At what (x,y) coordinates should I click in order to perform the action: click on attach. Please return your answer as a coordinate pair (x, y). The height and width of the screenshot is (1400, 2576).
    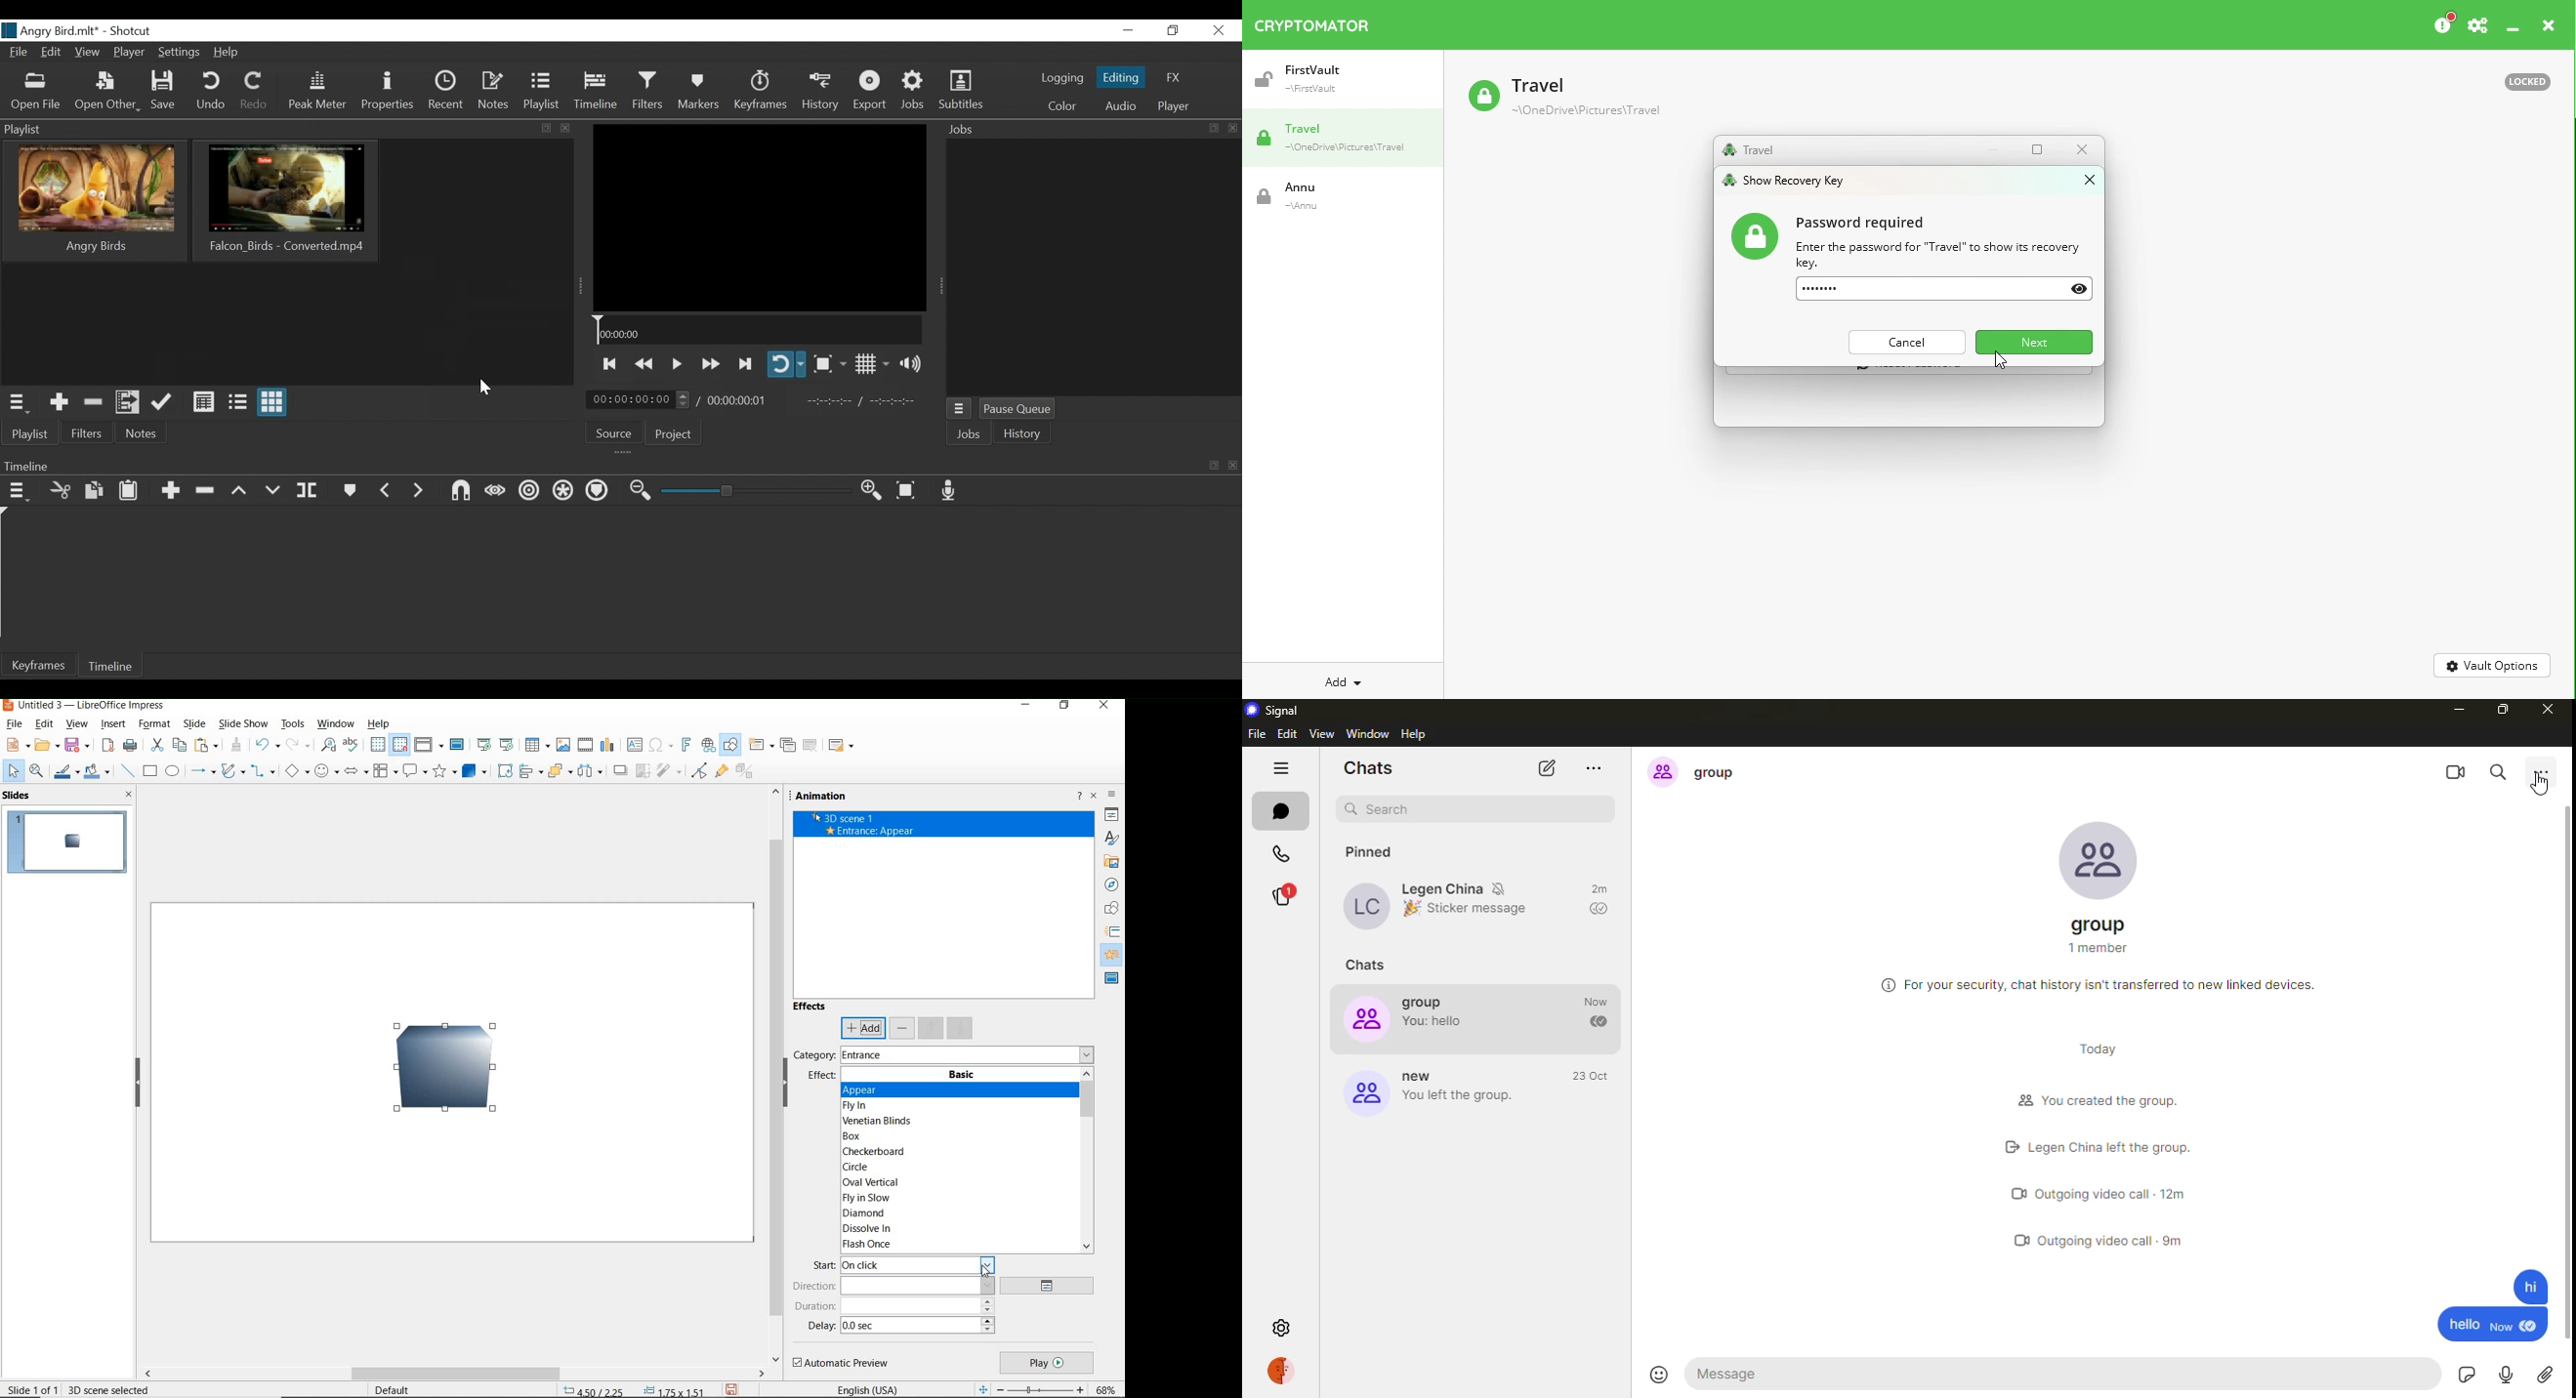
    Looking at the image, I should click on (2544, 1376).